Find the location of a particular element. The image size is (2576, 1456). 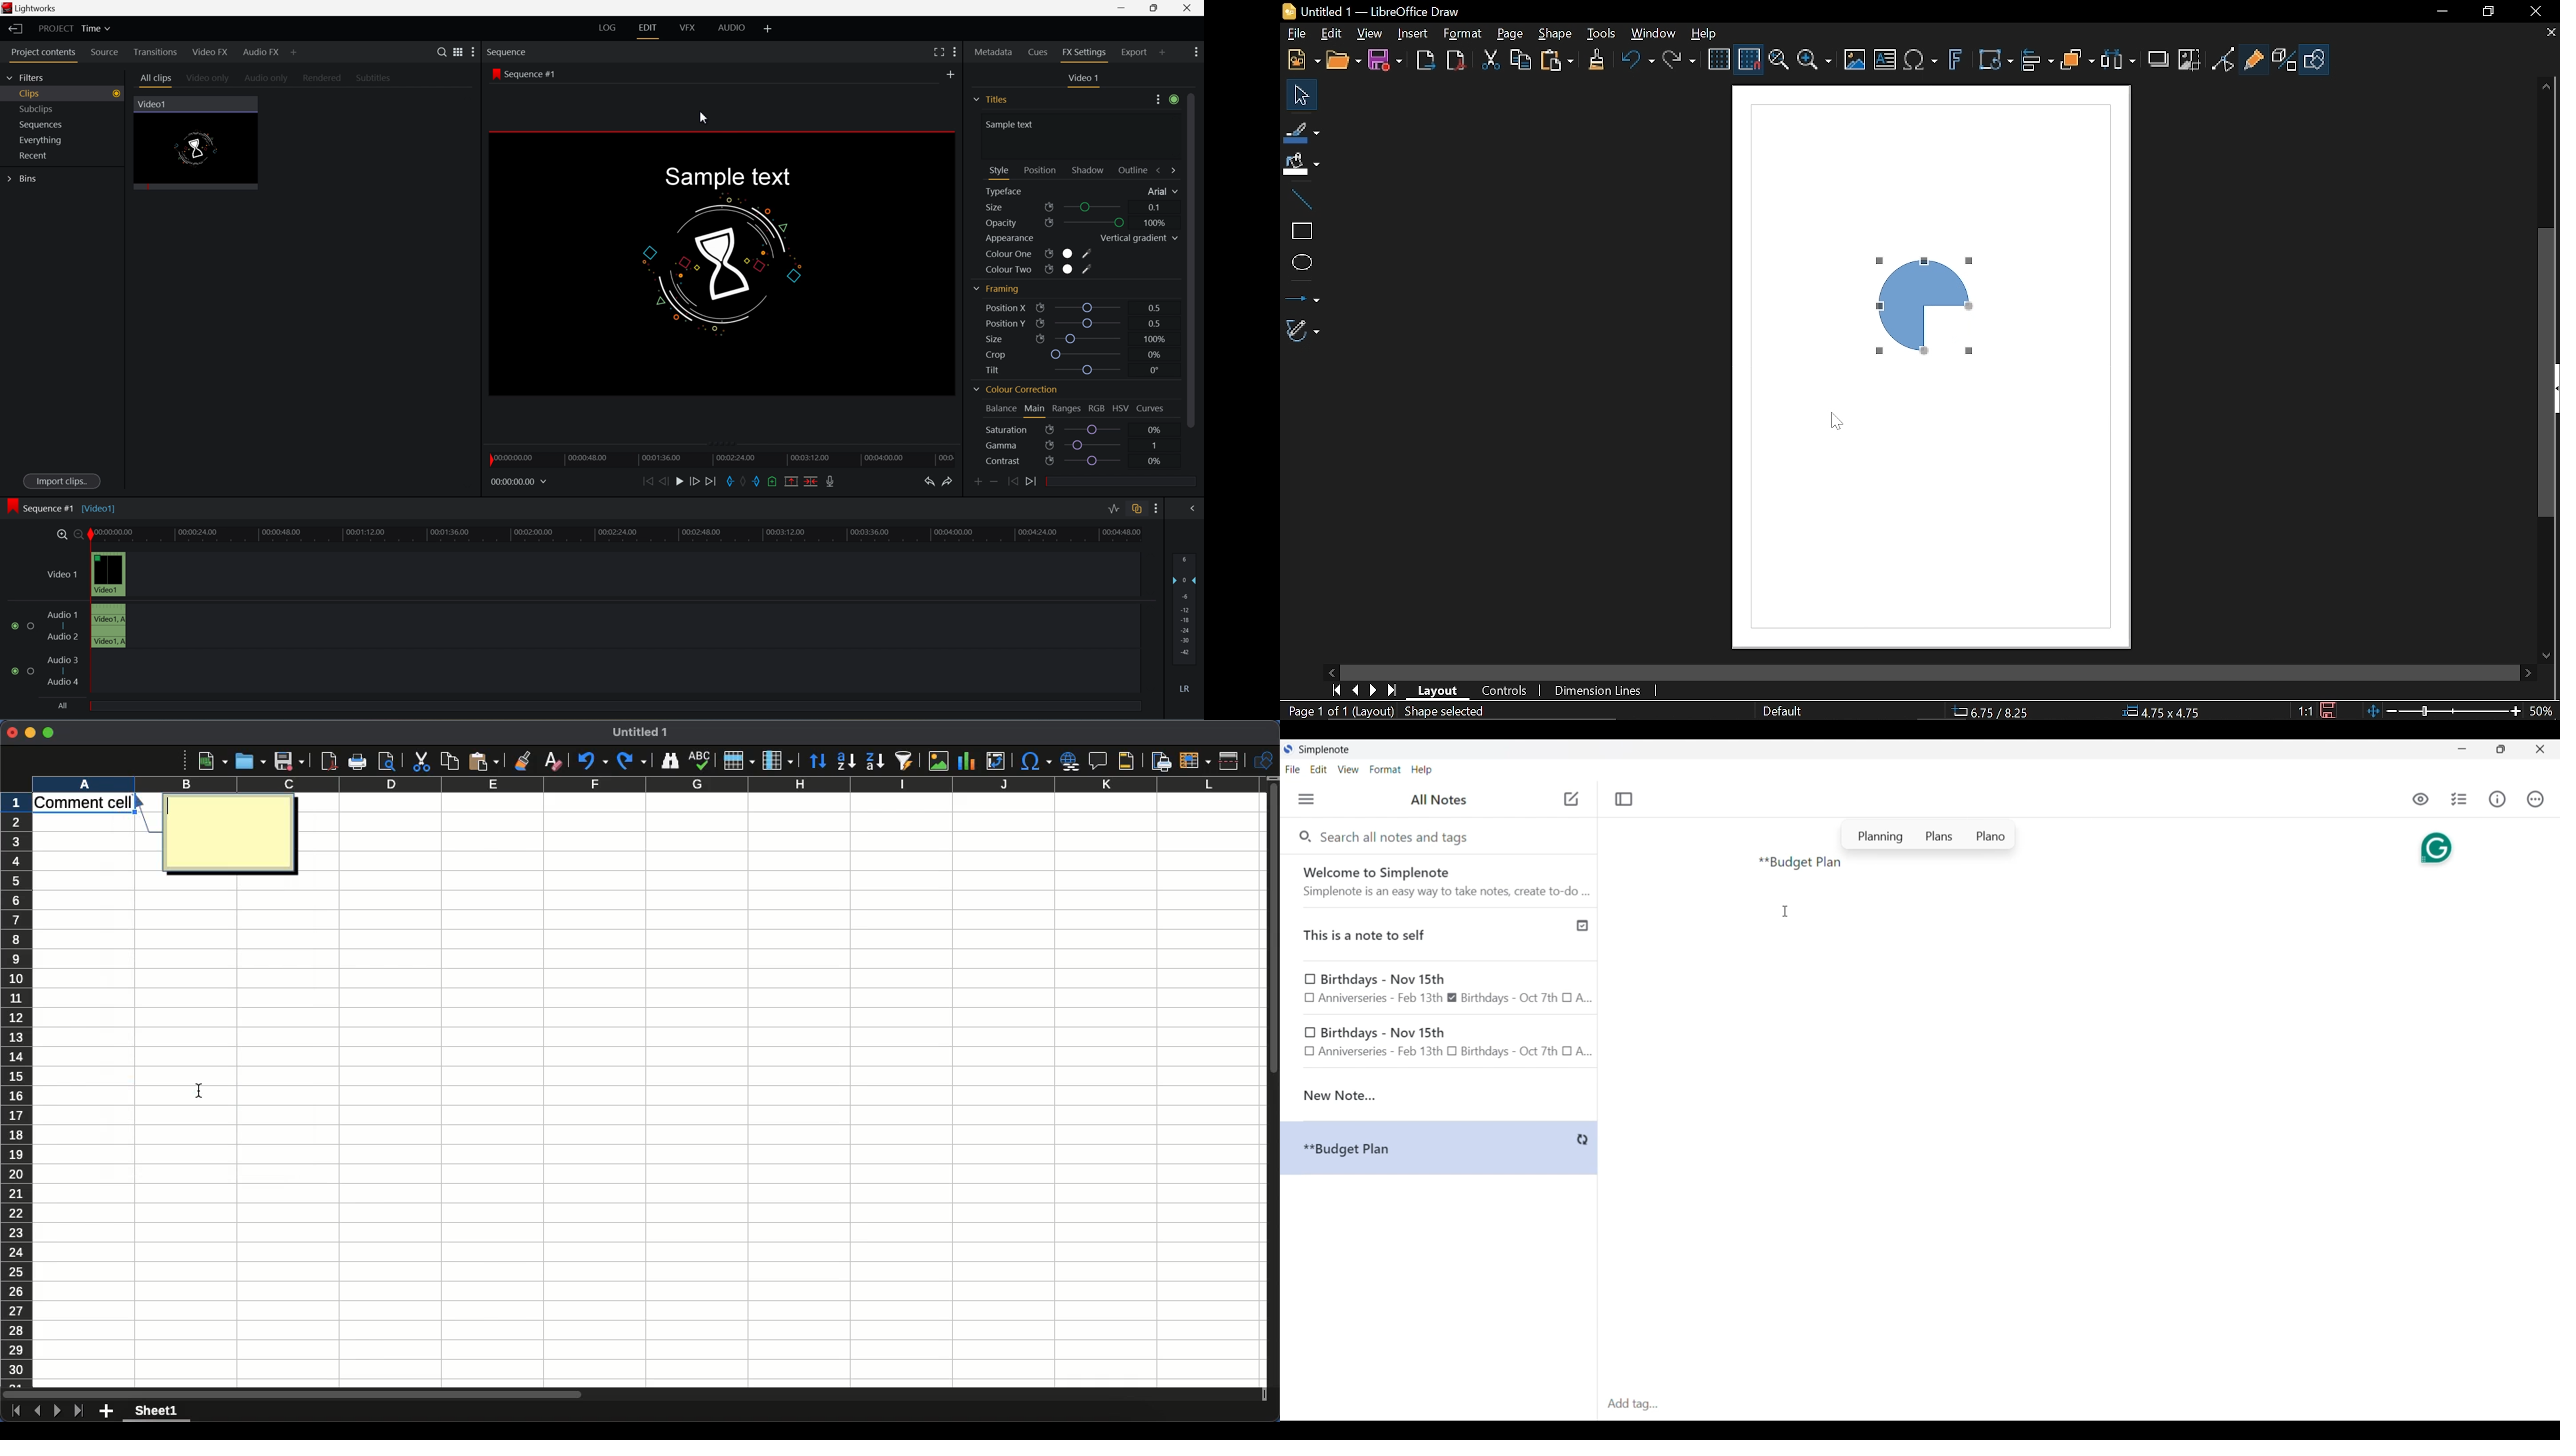

6.75/8.25(Cursor Position) is located at coordinates (1994, 709).